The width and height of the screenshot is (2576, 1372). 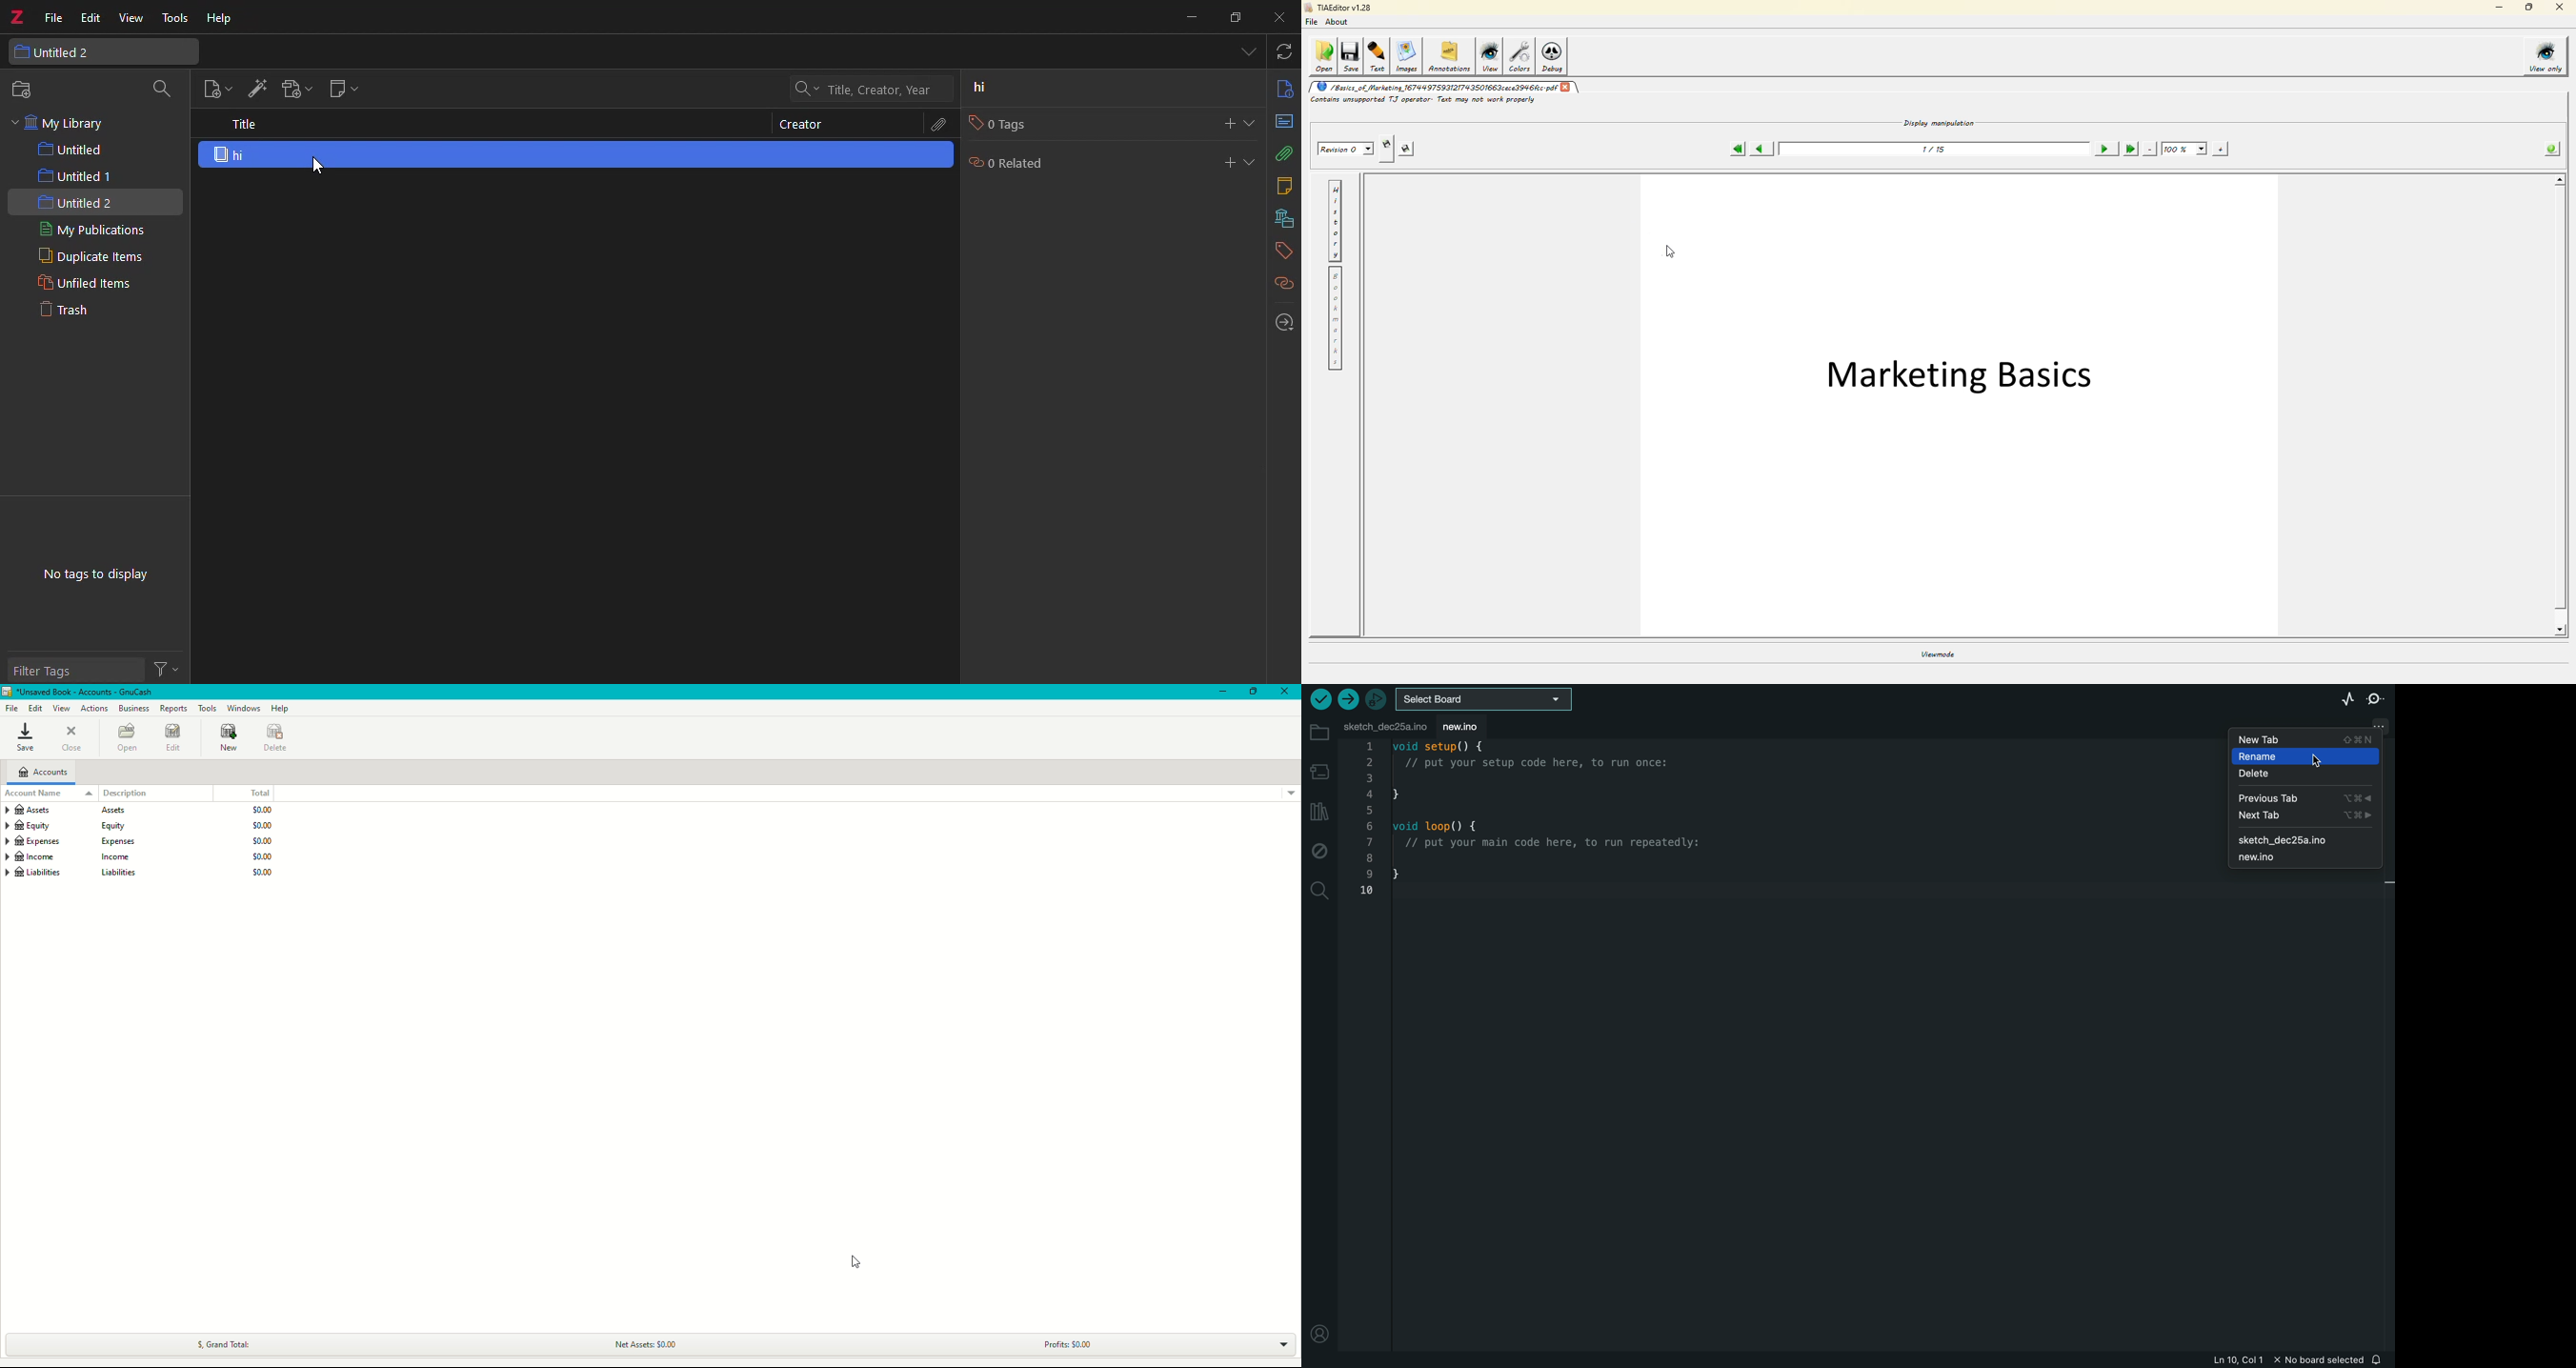 I want to click on title, so click(x=243, y=124).